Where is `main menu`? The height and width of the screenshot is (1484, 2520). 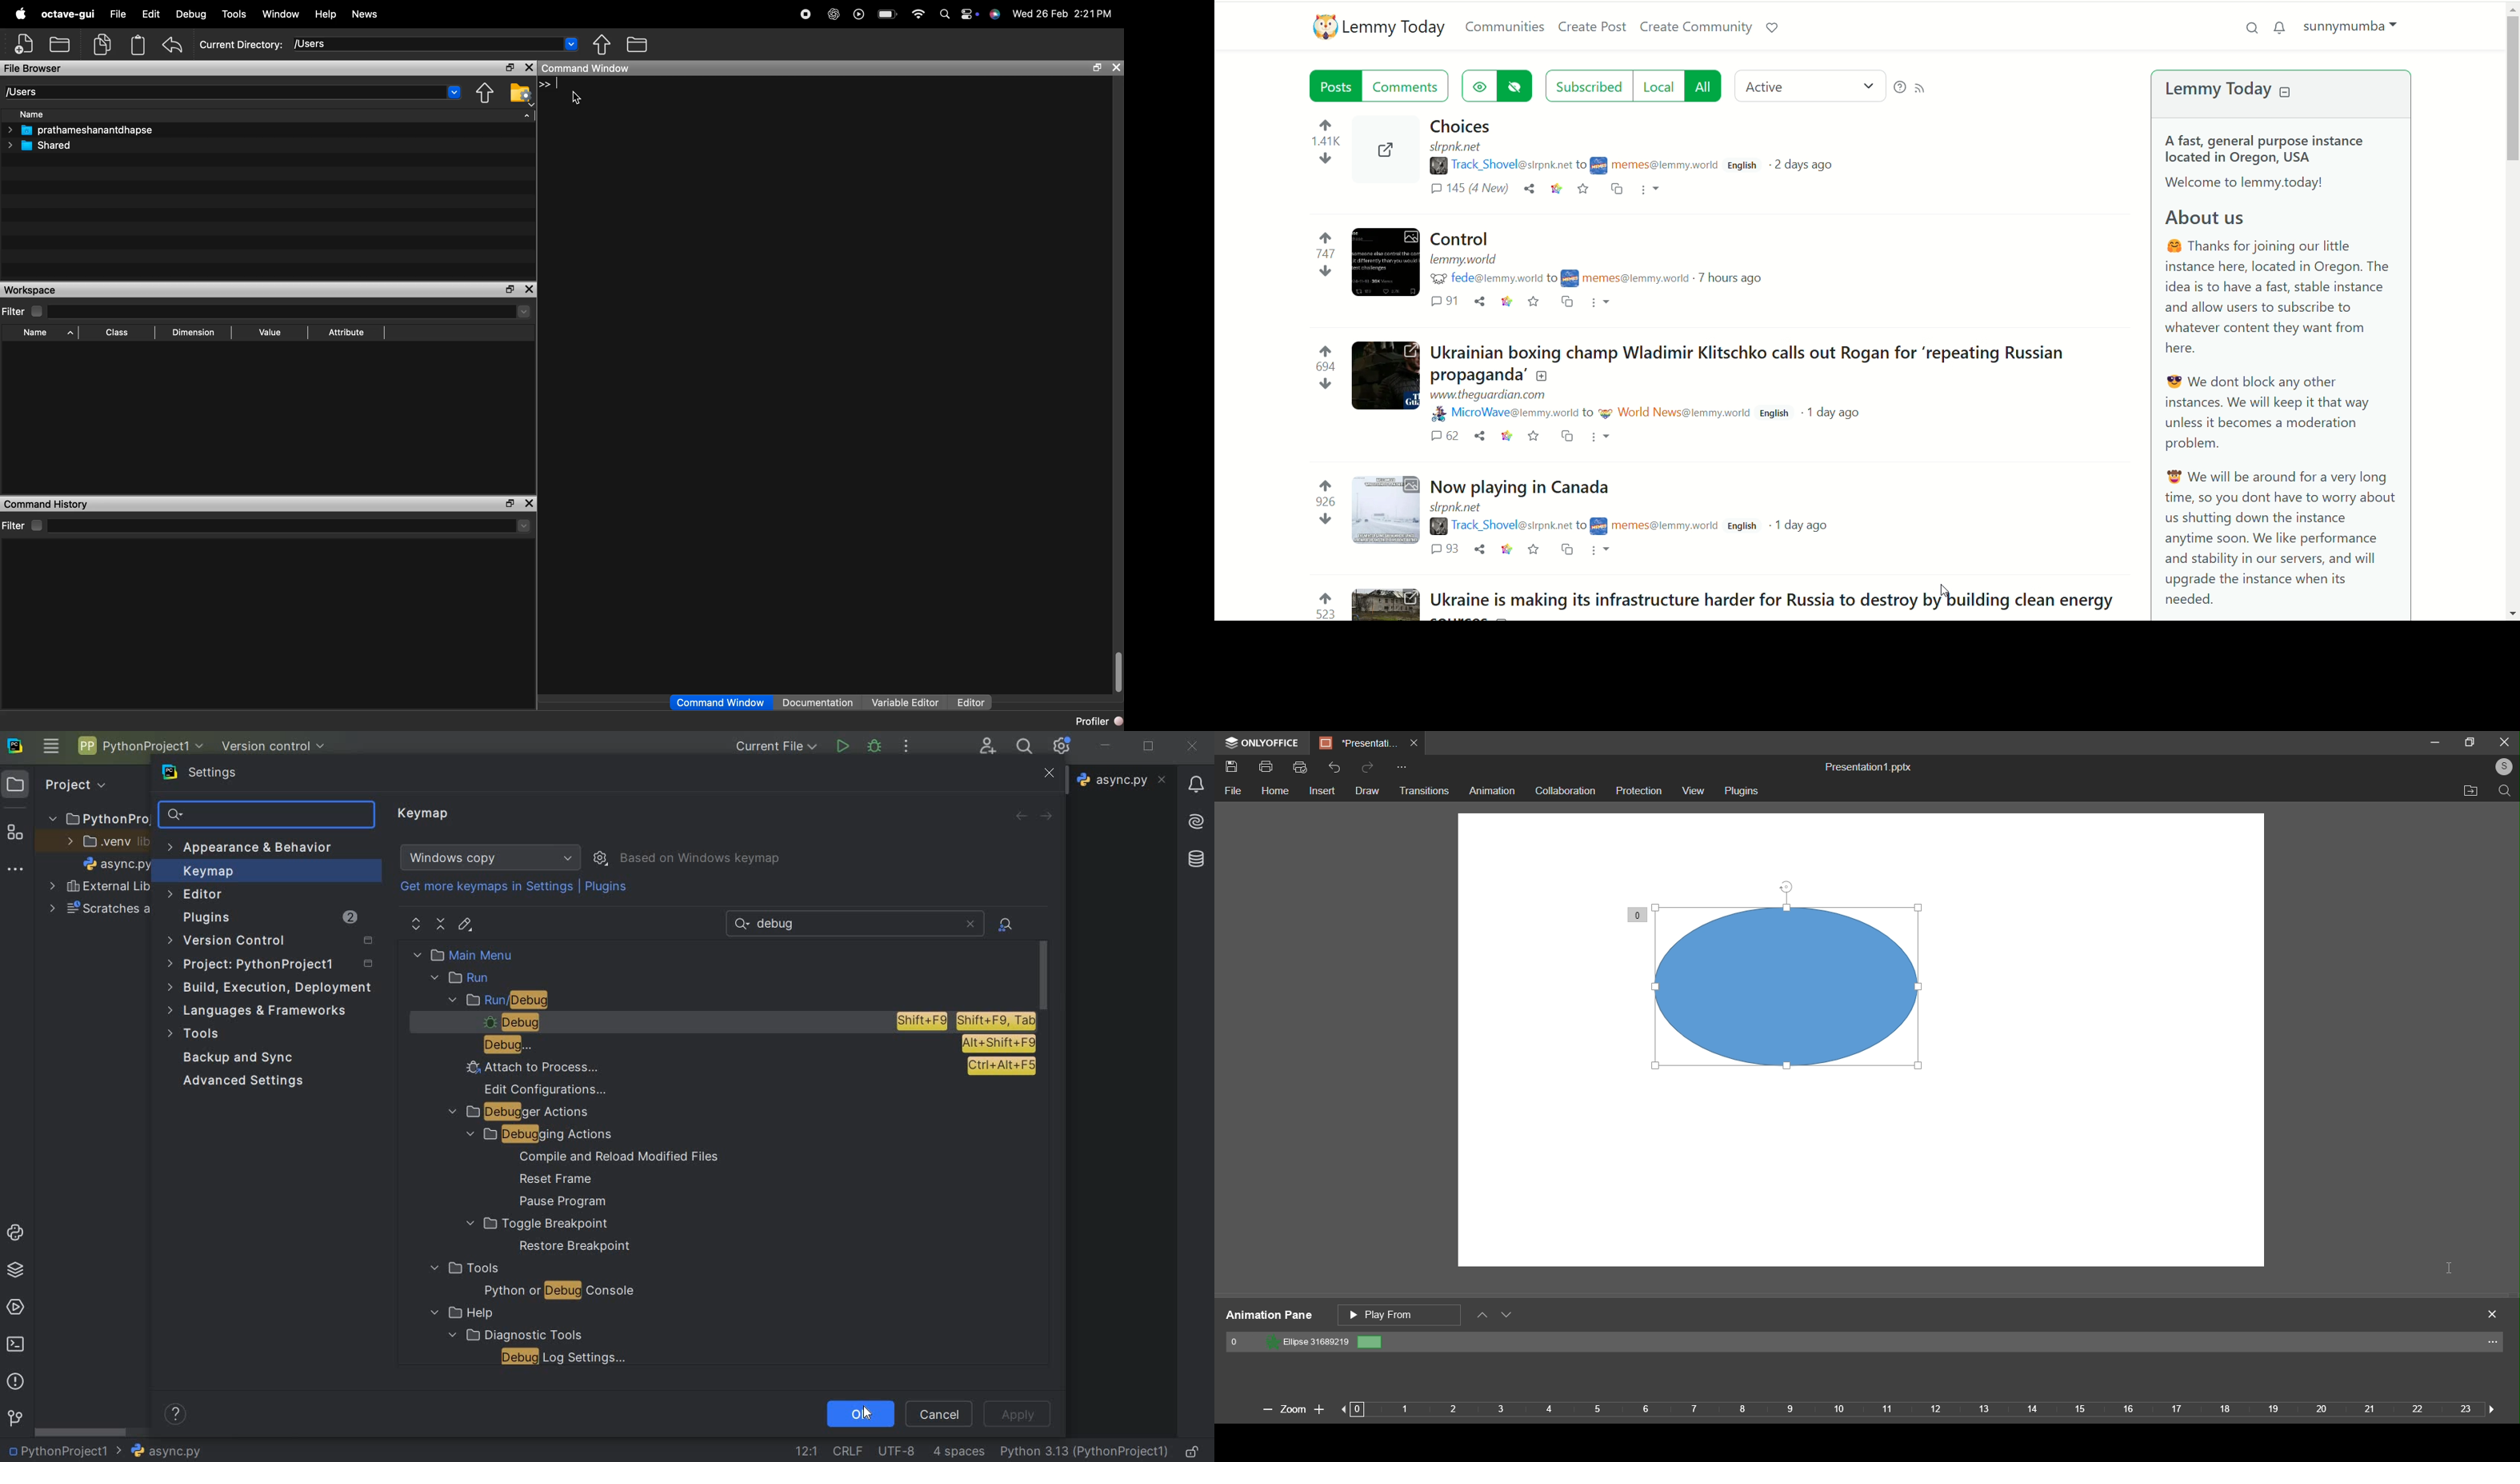
main menu is located at coordinates (51, 746).